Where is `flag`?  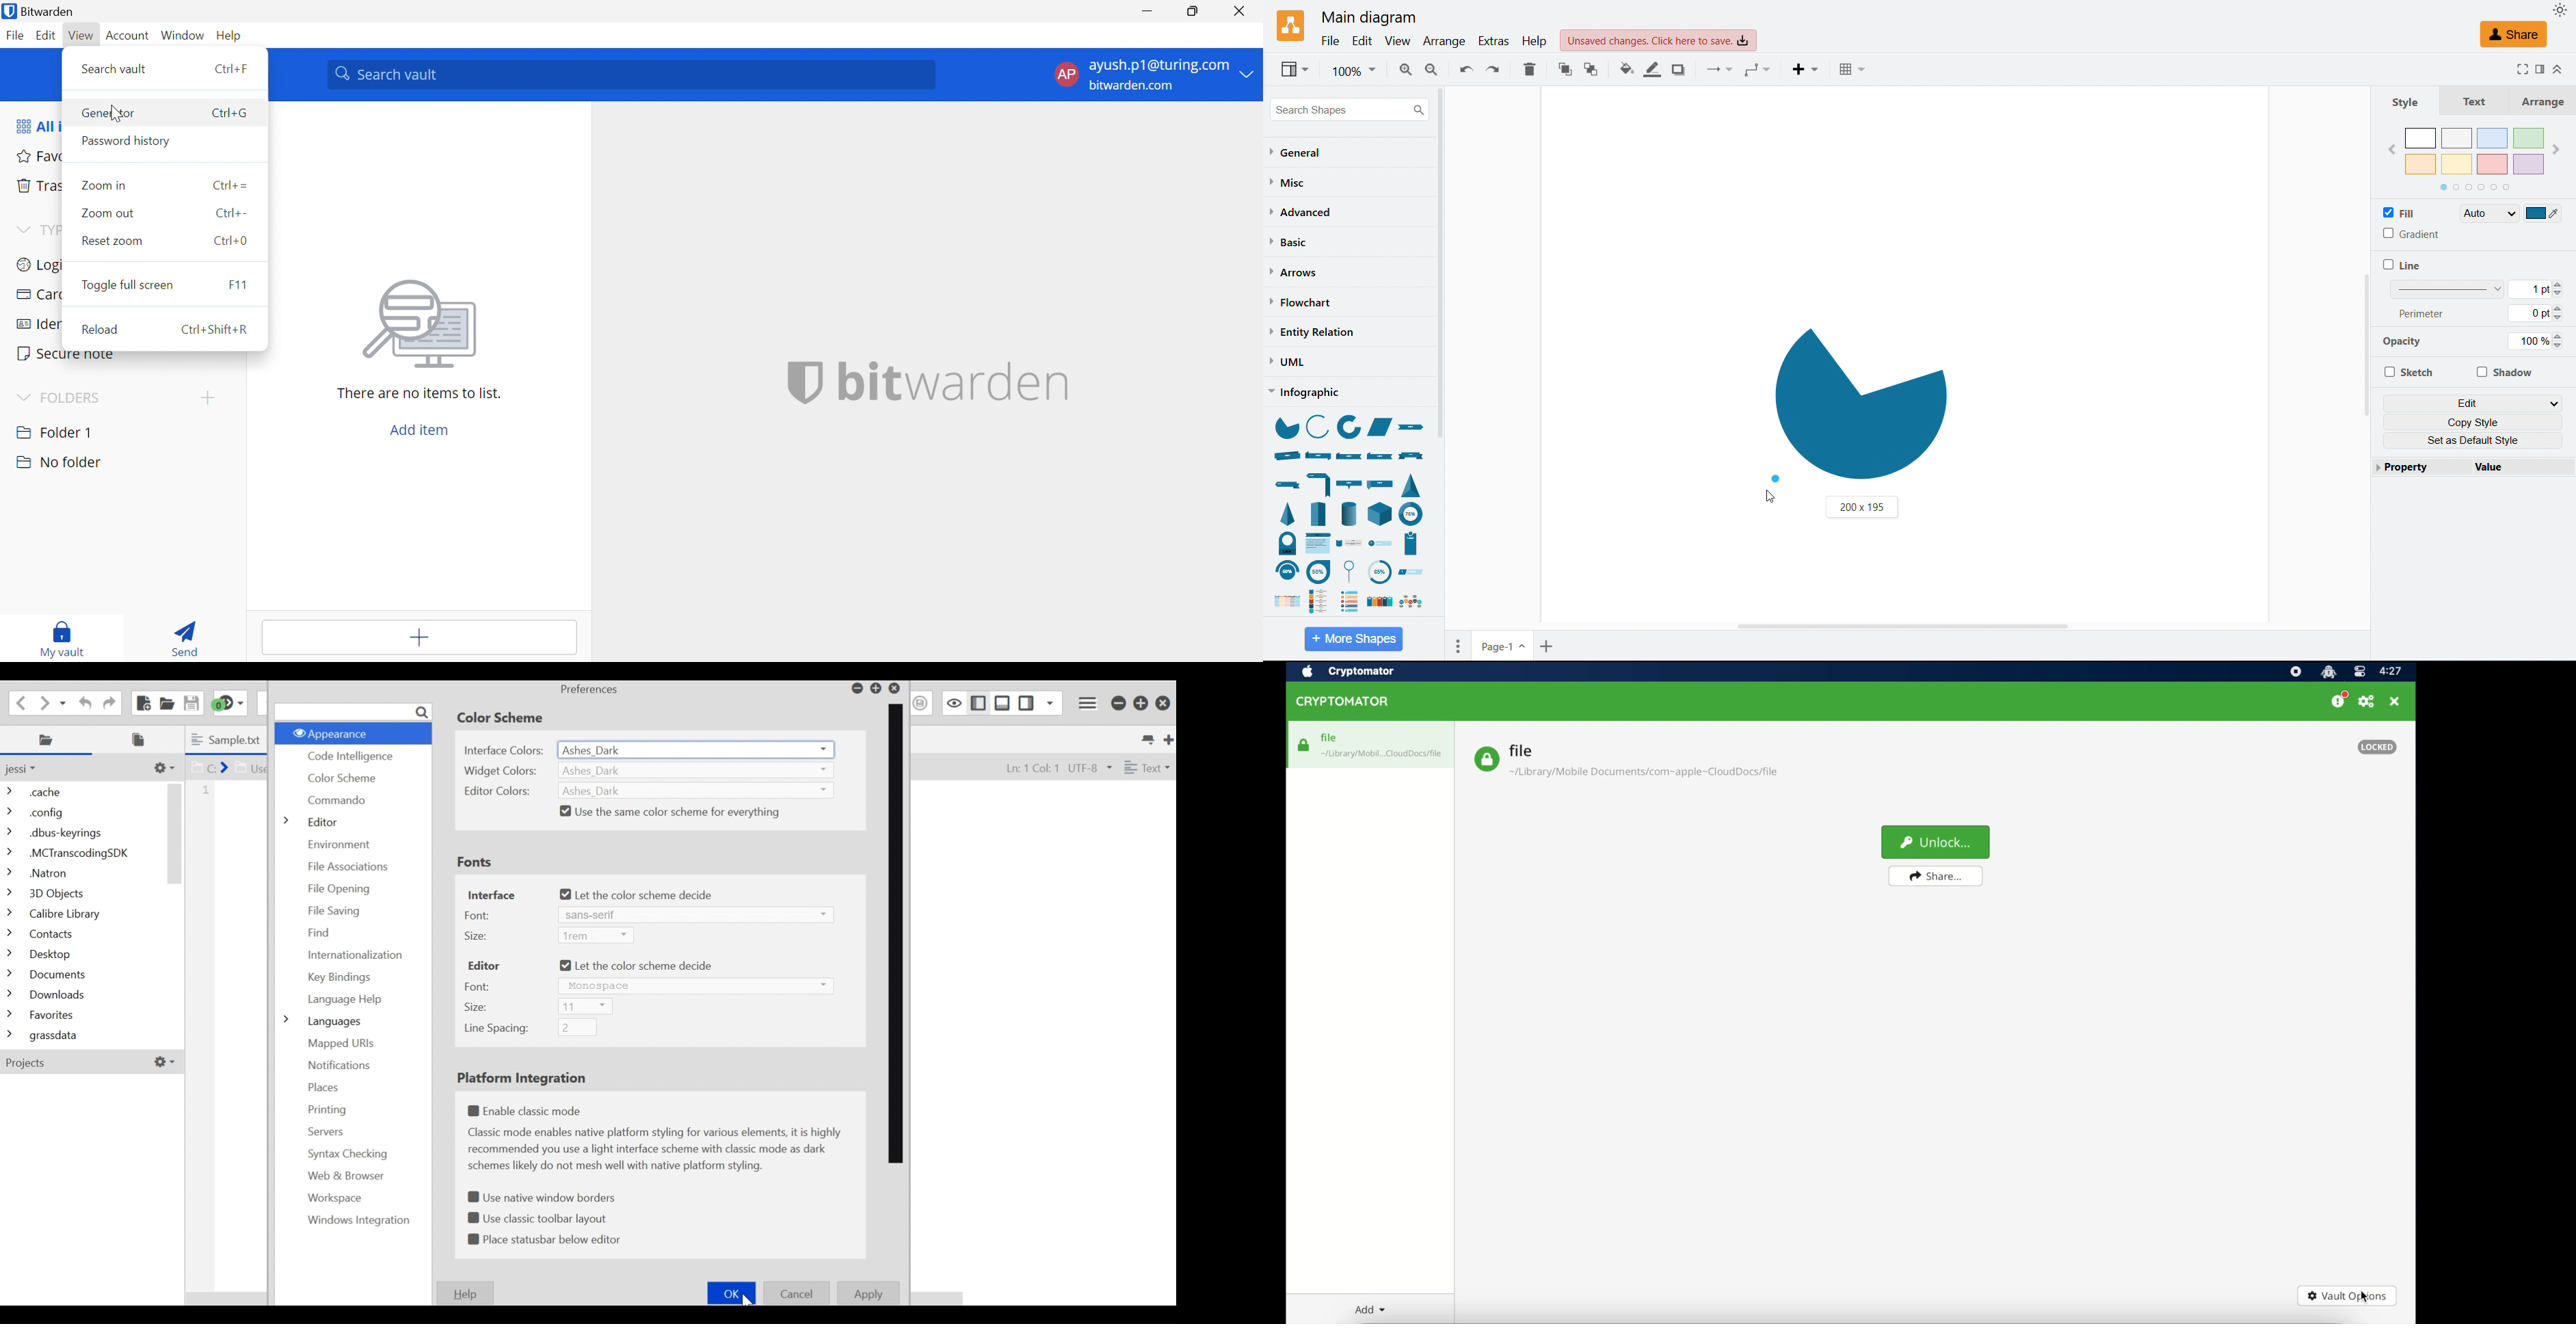
flag is located at coordinates (1382, 483).